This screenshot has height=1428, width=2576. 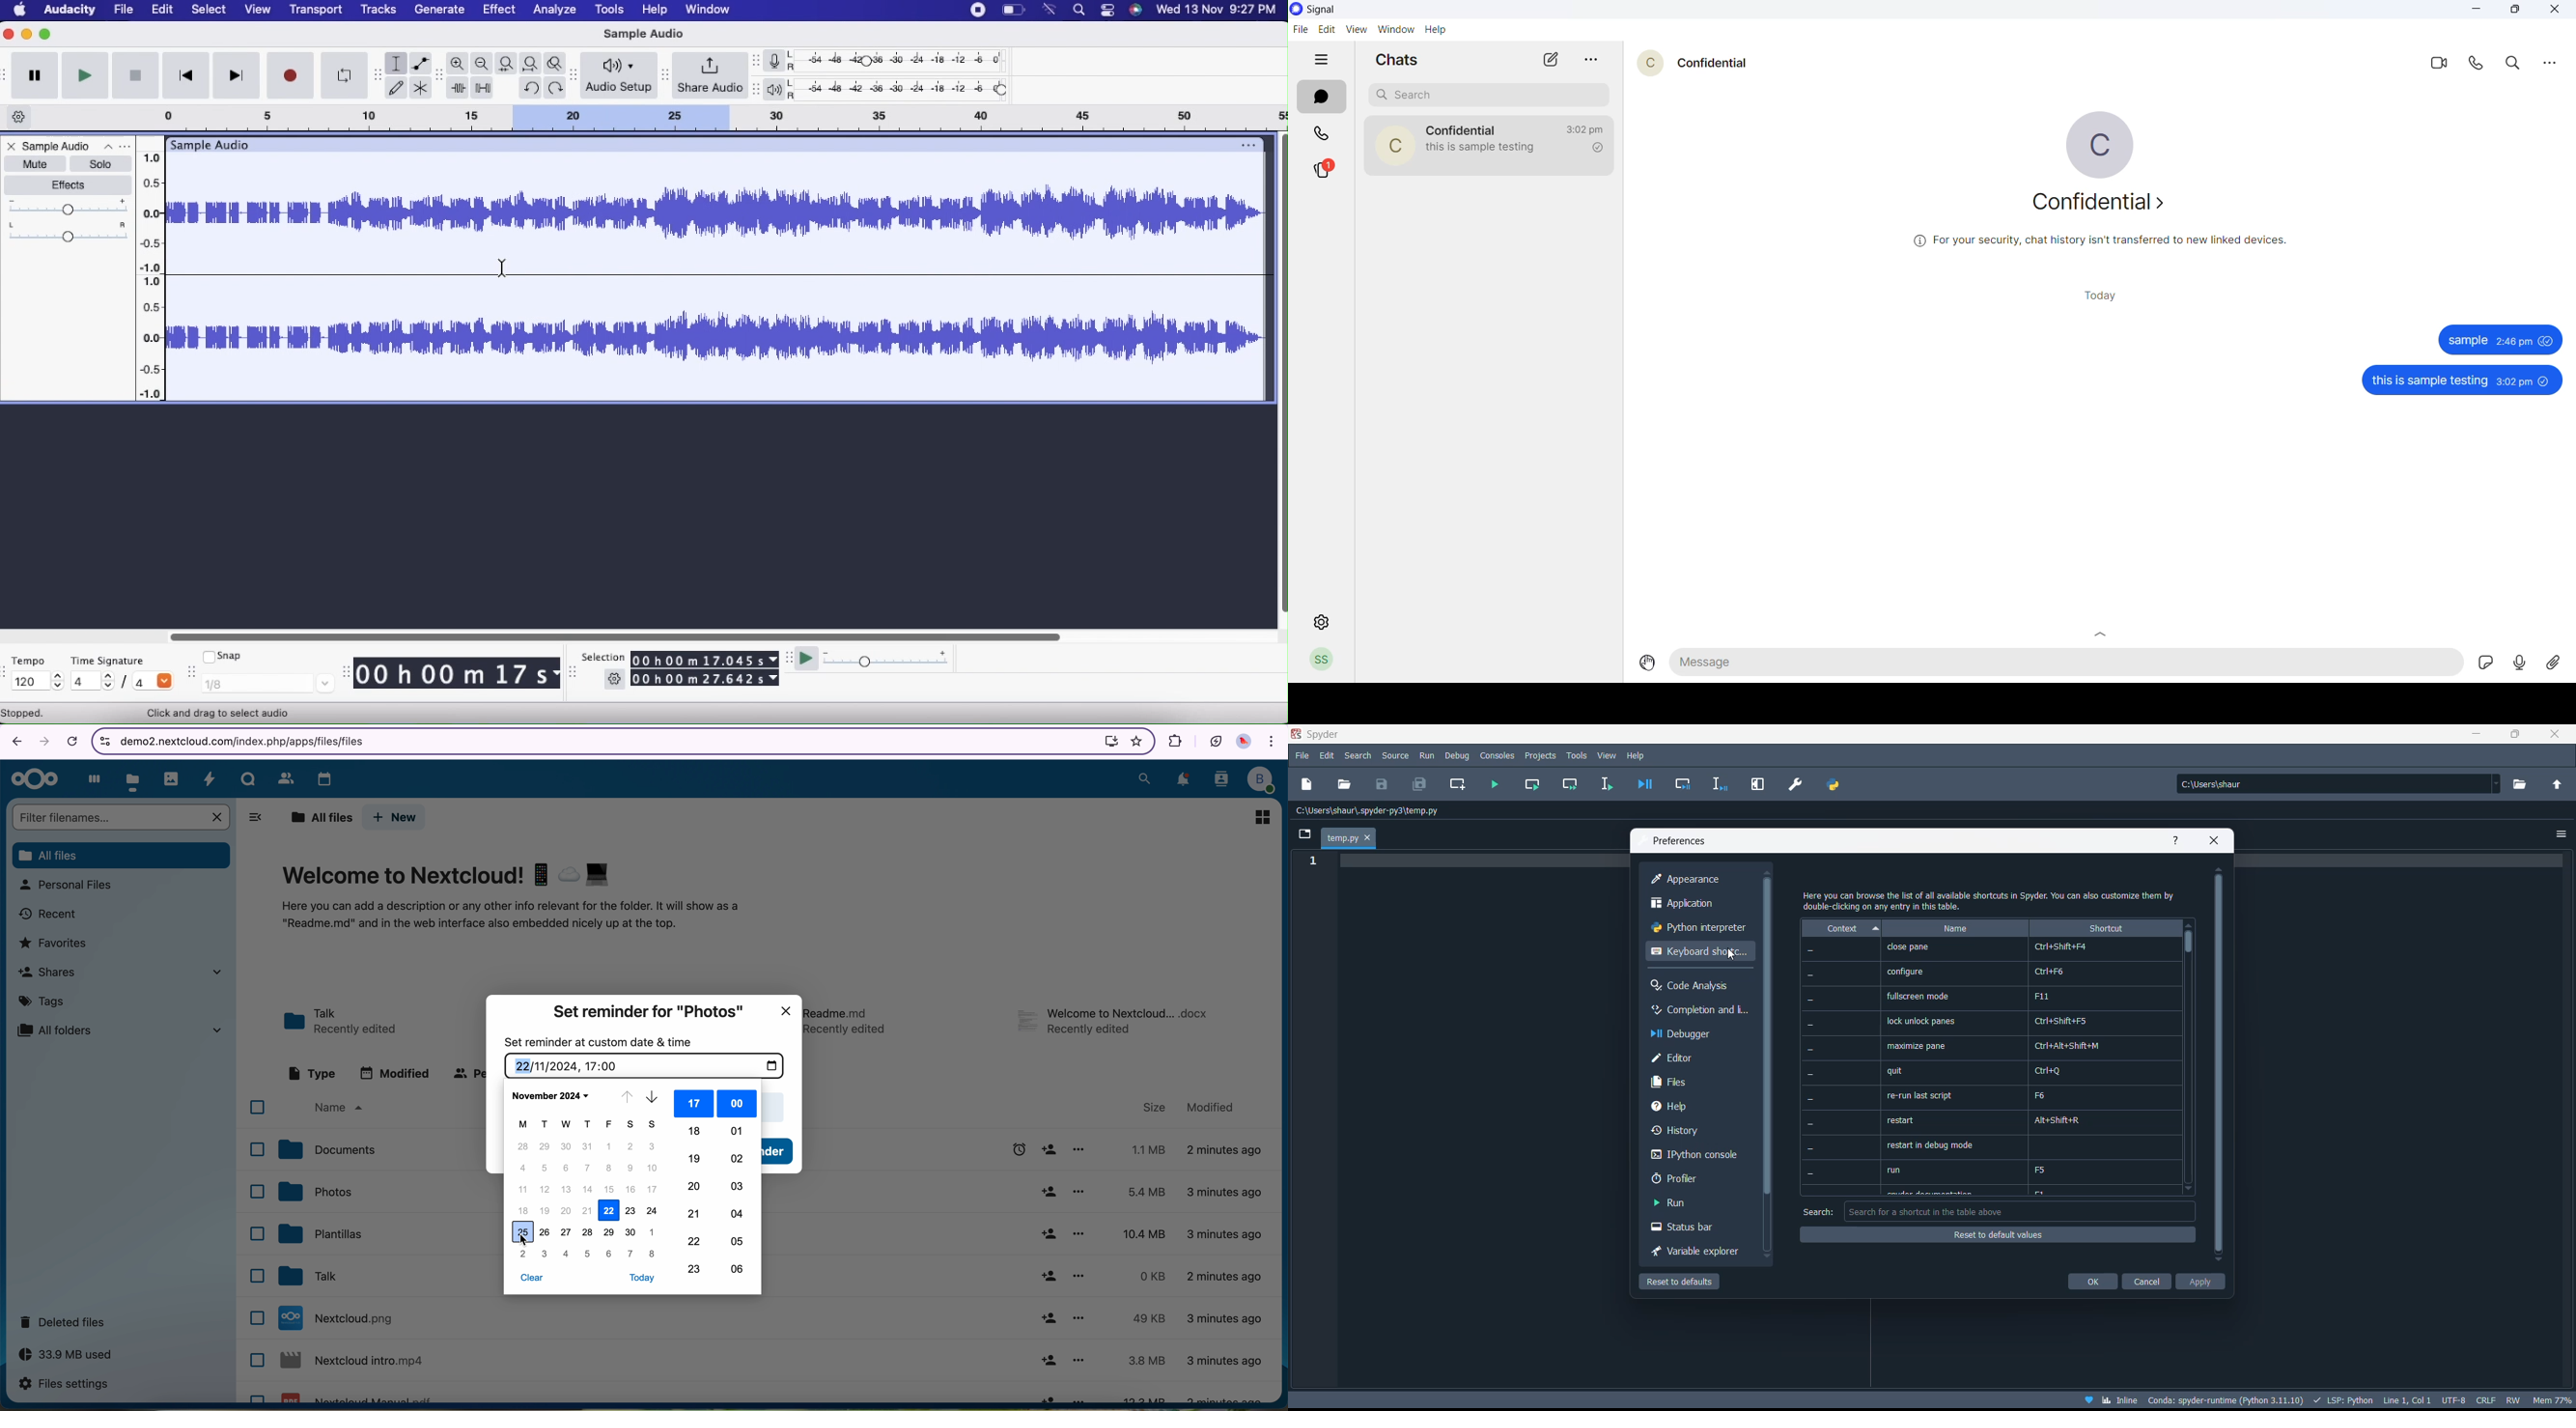 I want to click on more options, so click(x=1083, y=1150).